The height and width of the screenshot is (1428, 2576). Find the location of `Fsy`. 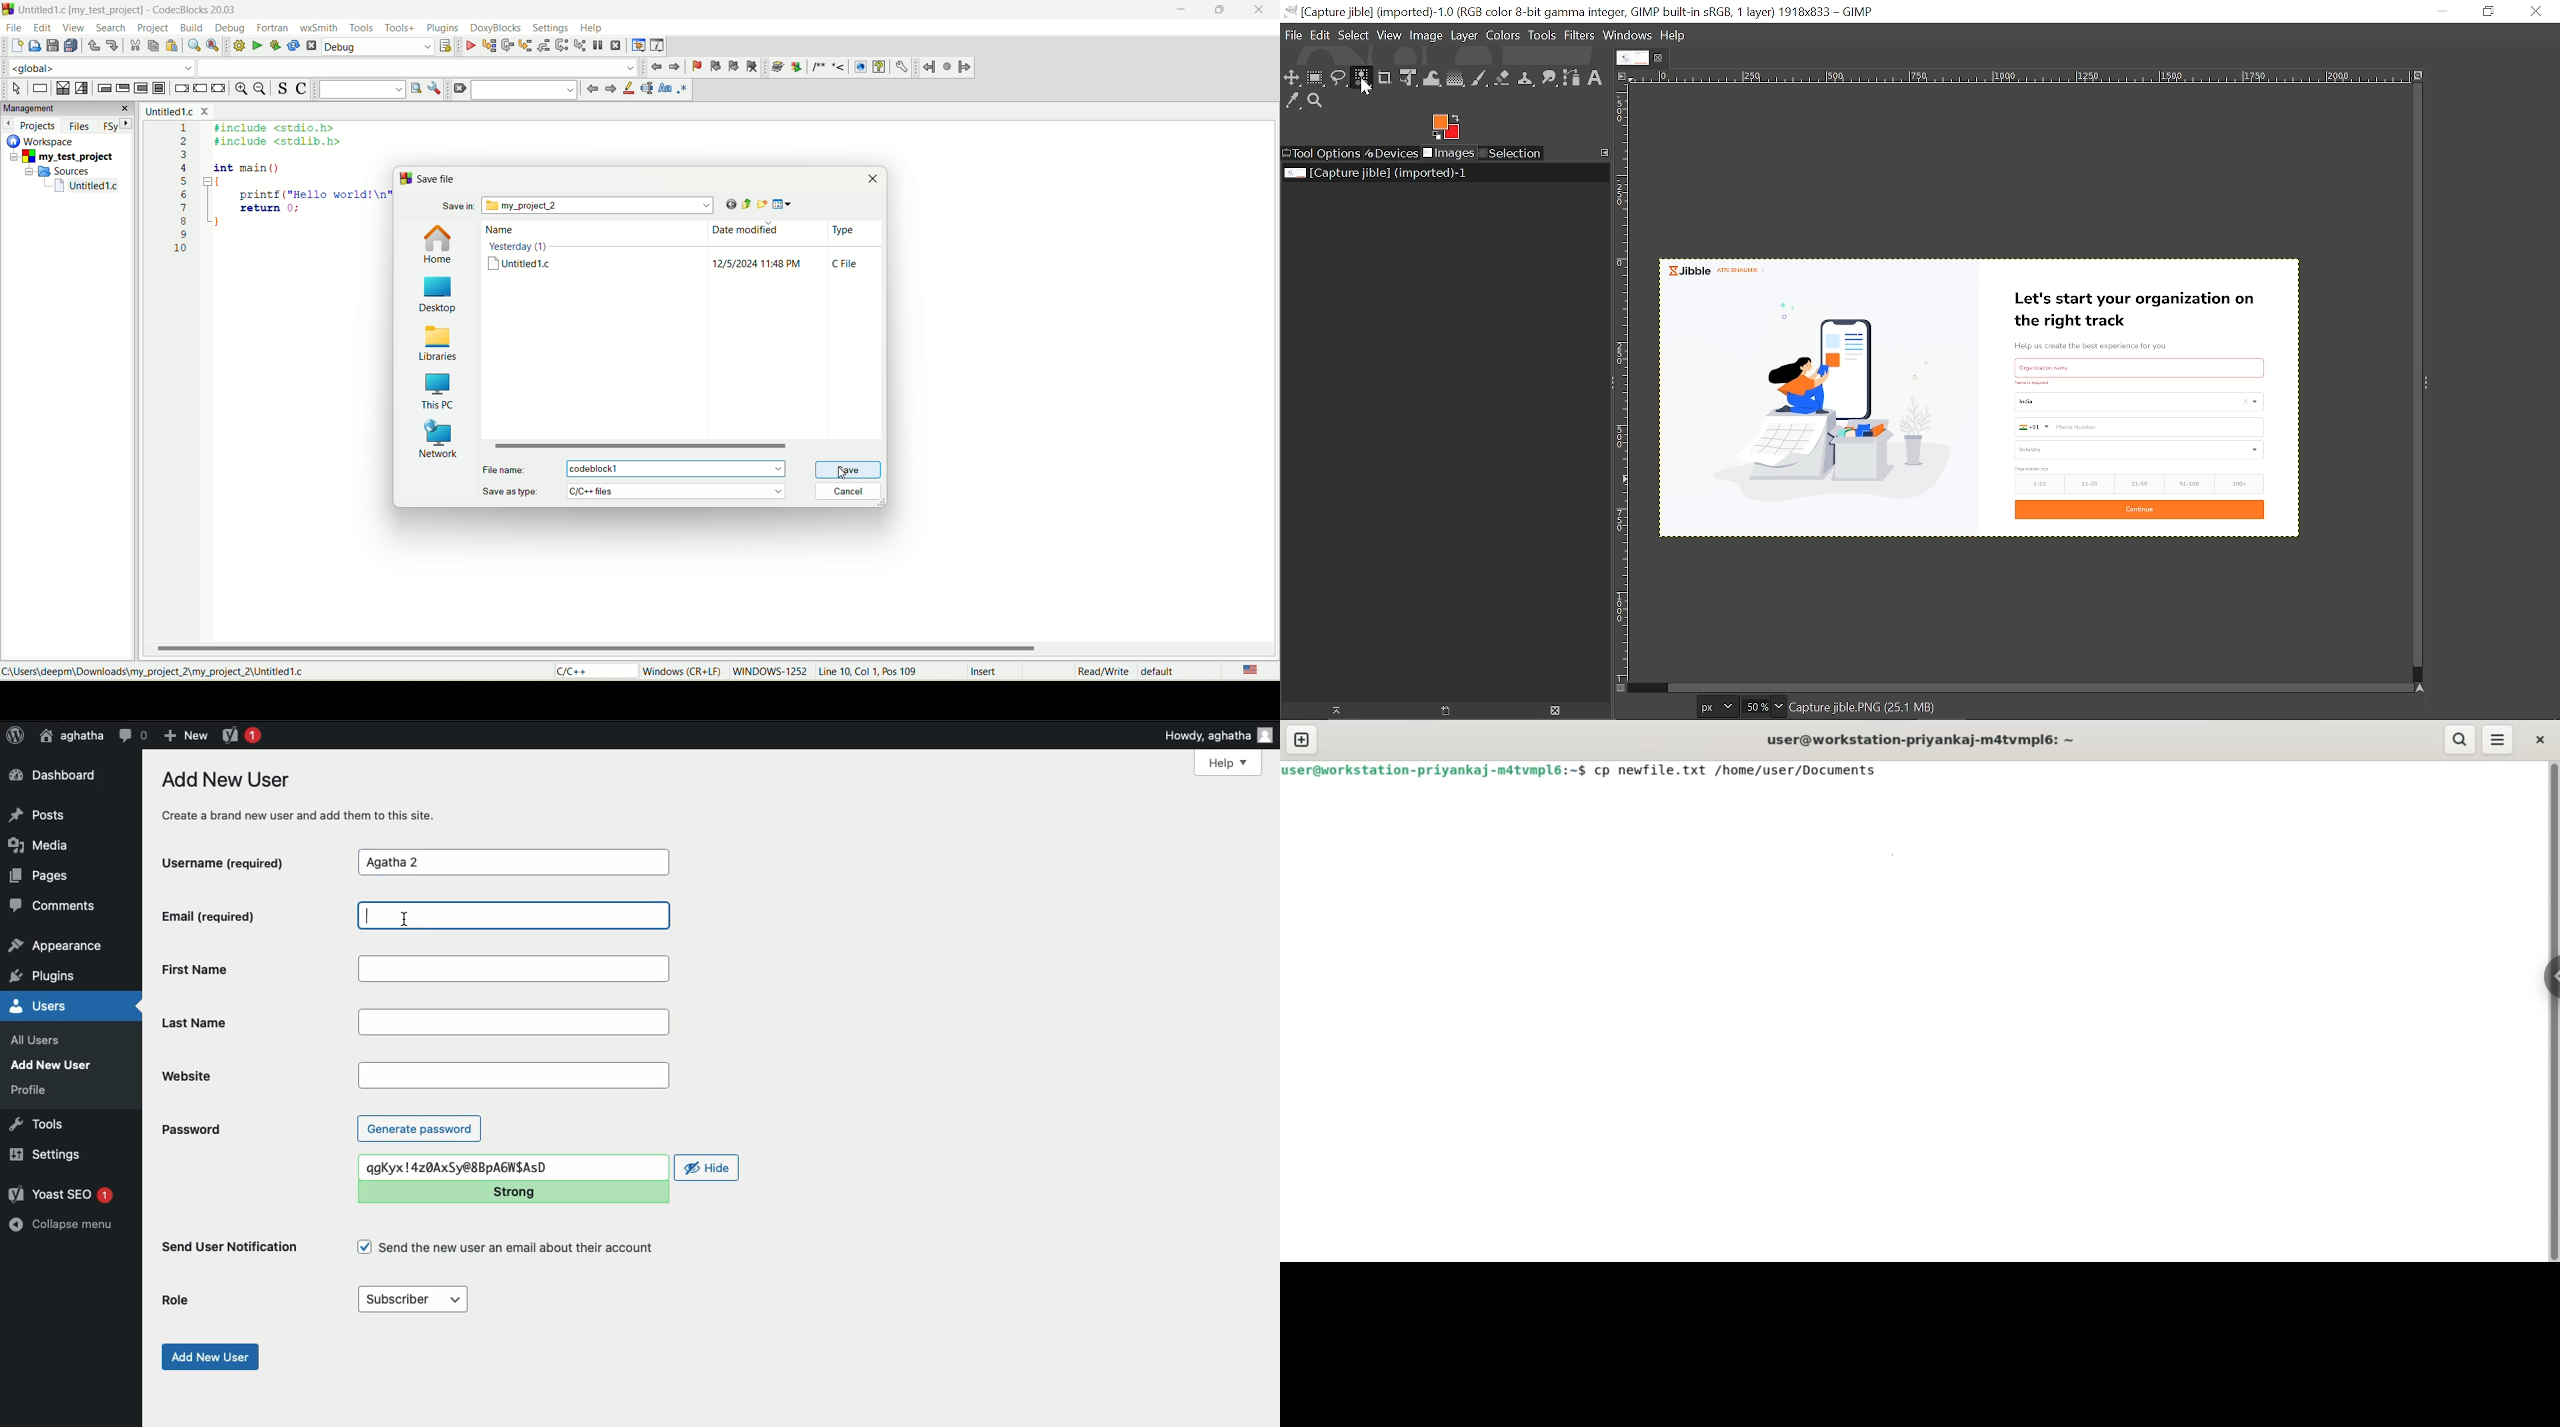

Fsy is located at coordinates (117, 125).